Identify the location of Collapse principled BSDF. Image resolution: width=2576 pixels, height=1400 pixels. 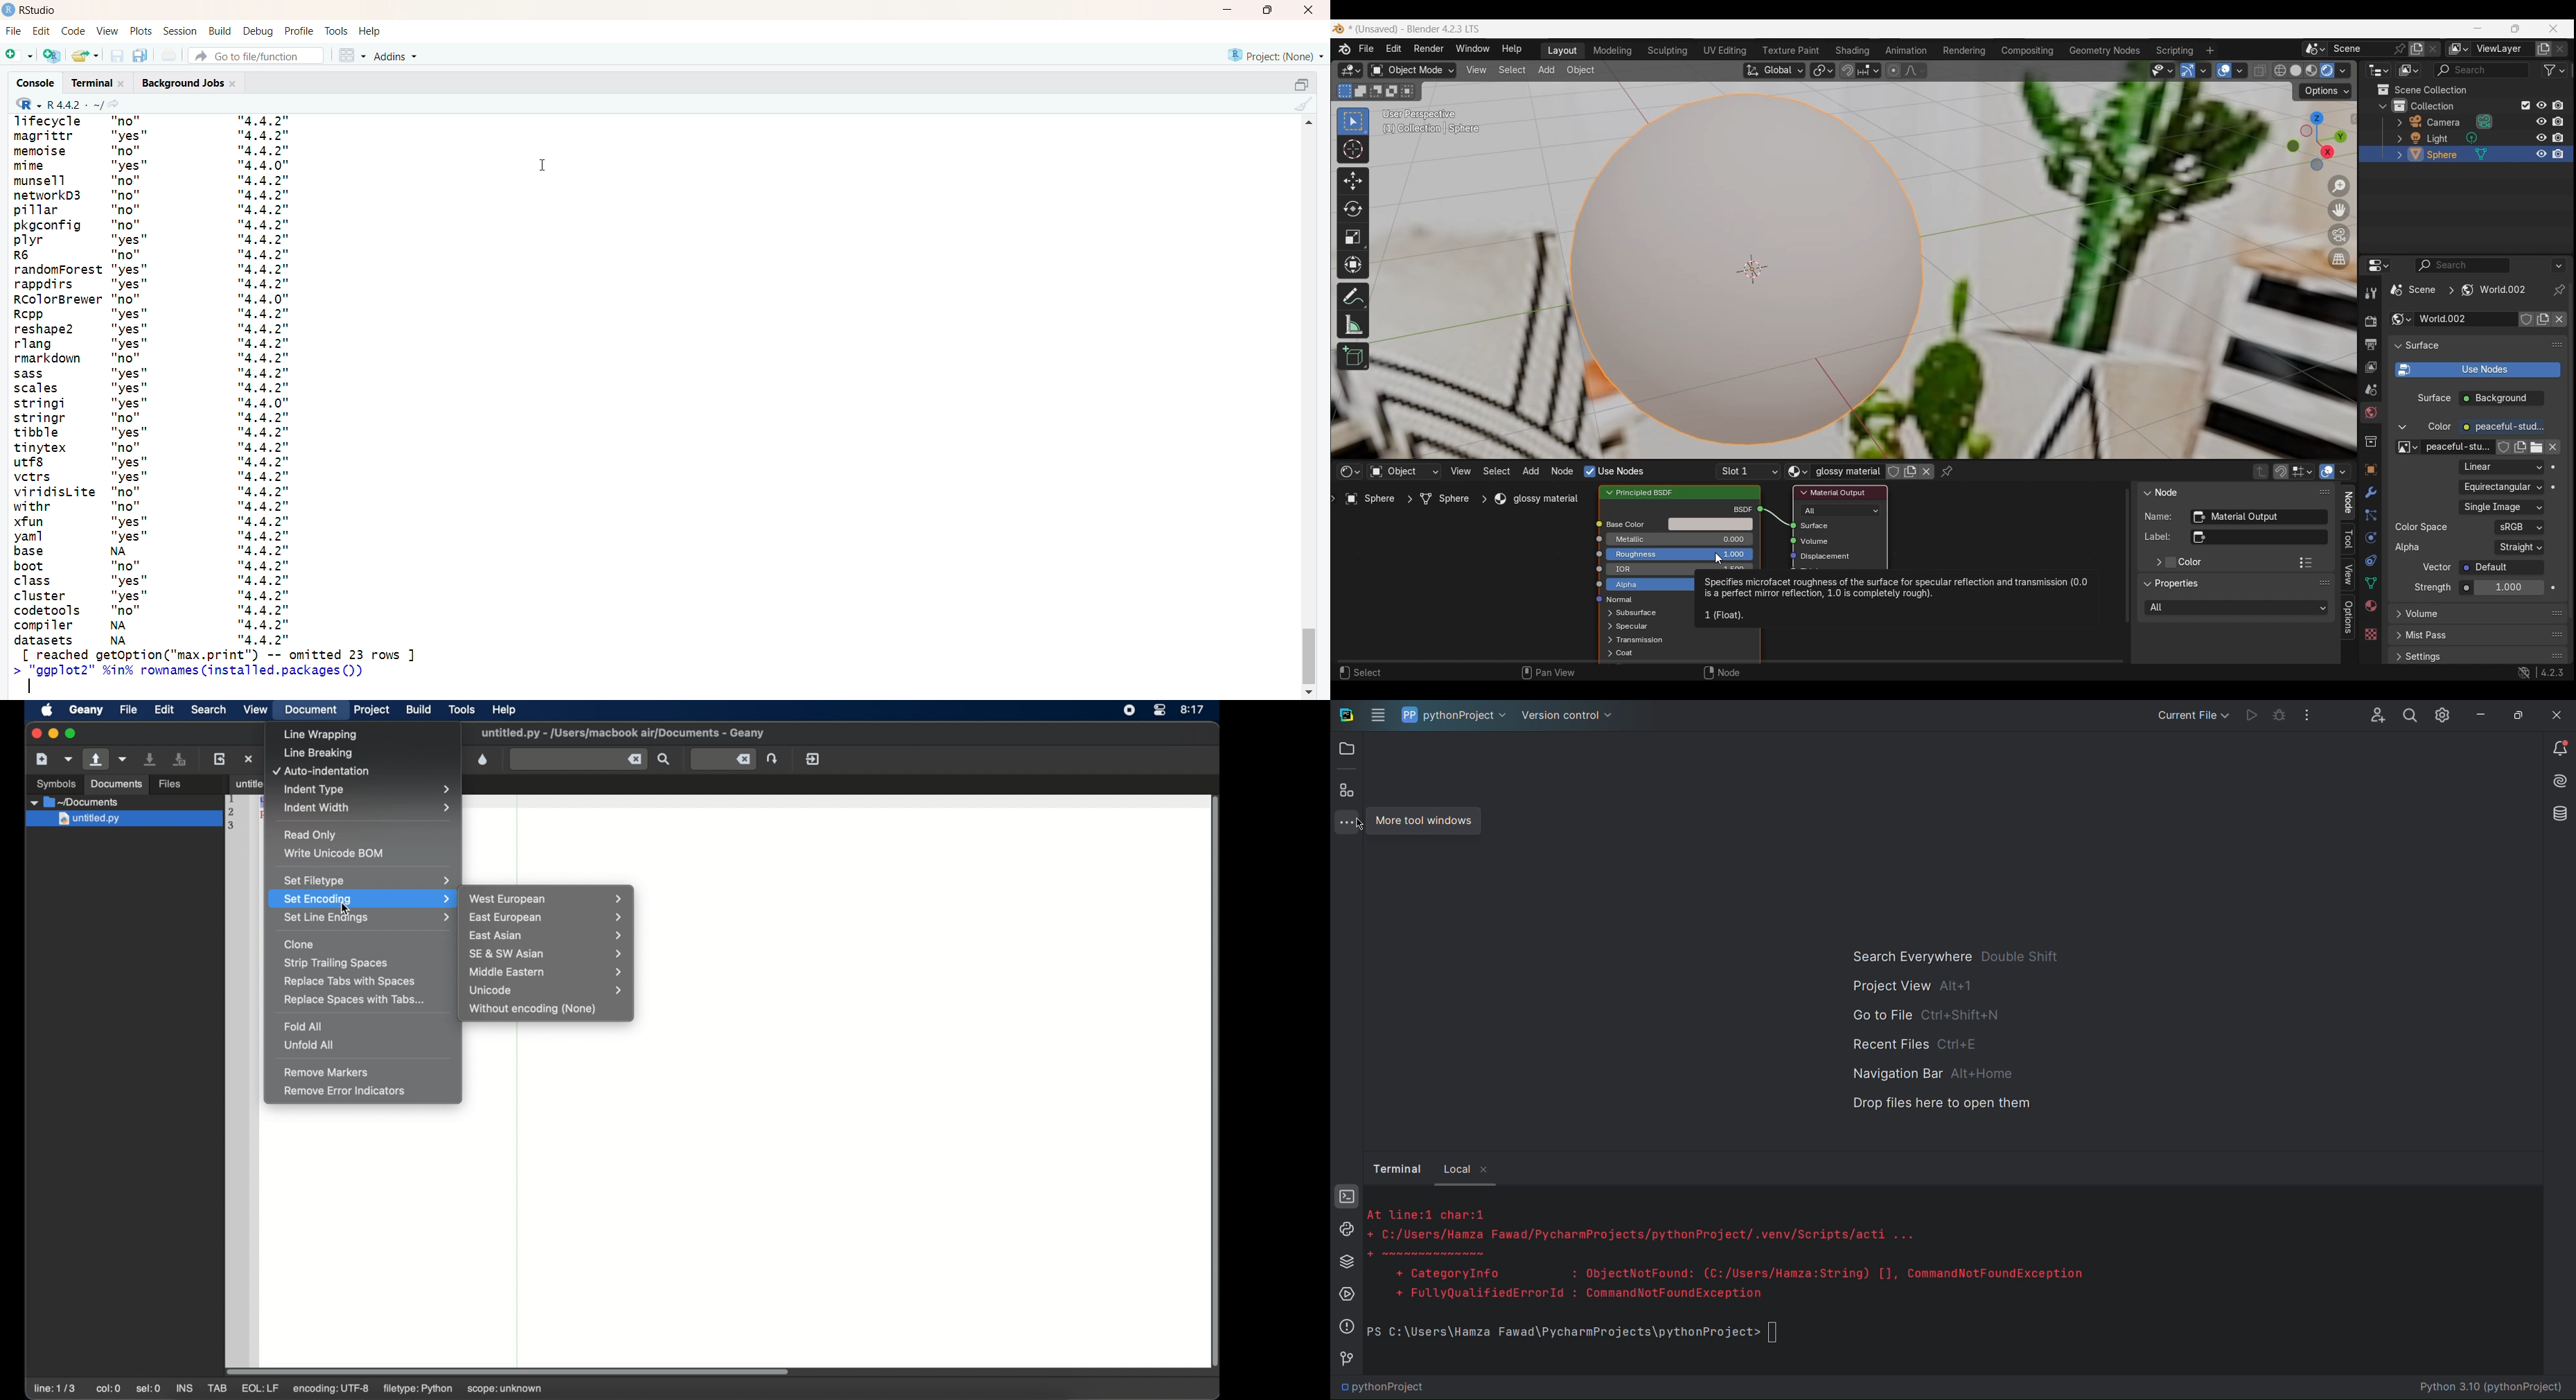
(1610, 493).